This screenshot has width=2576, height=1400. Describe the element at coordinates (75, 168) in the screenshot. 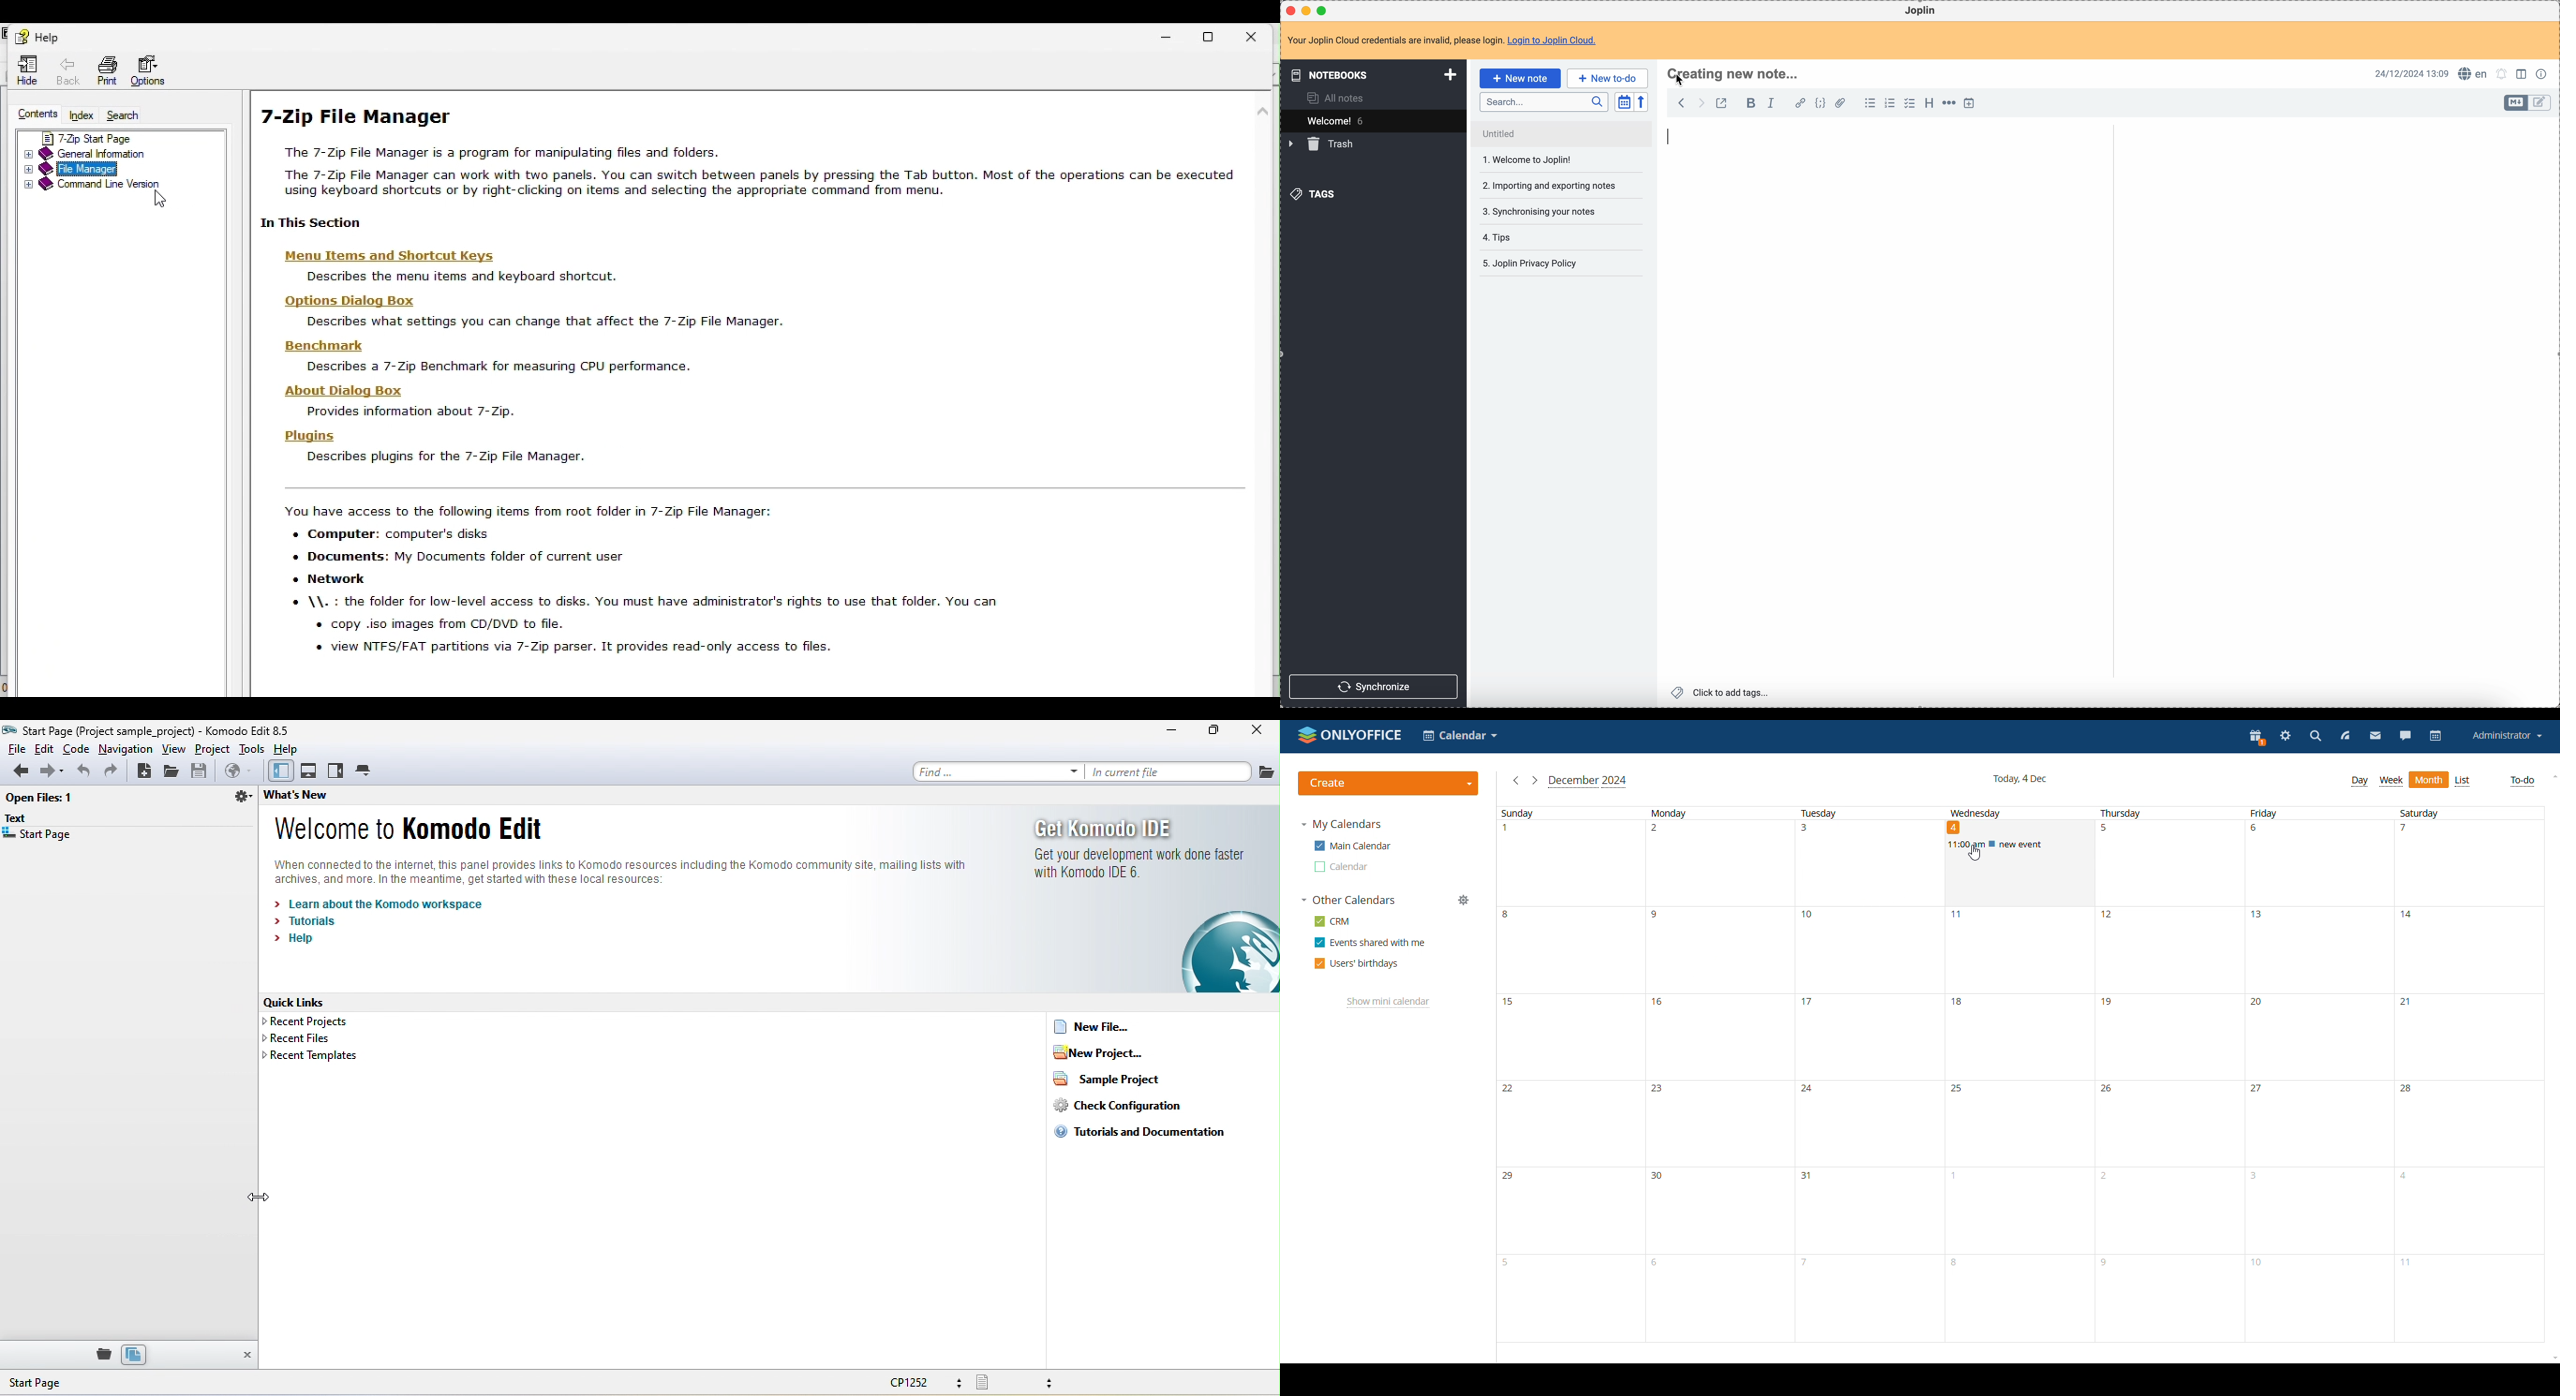

I see `file manager` at that location.